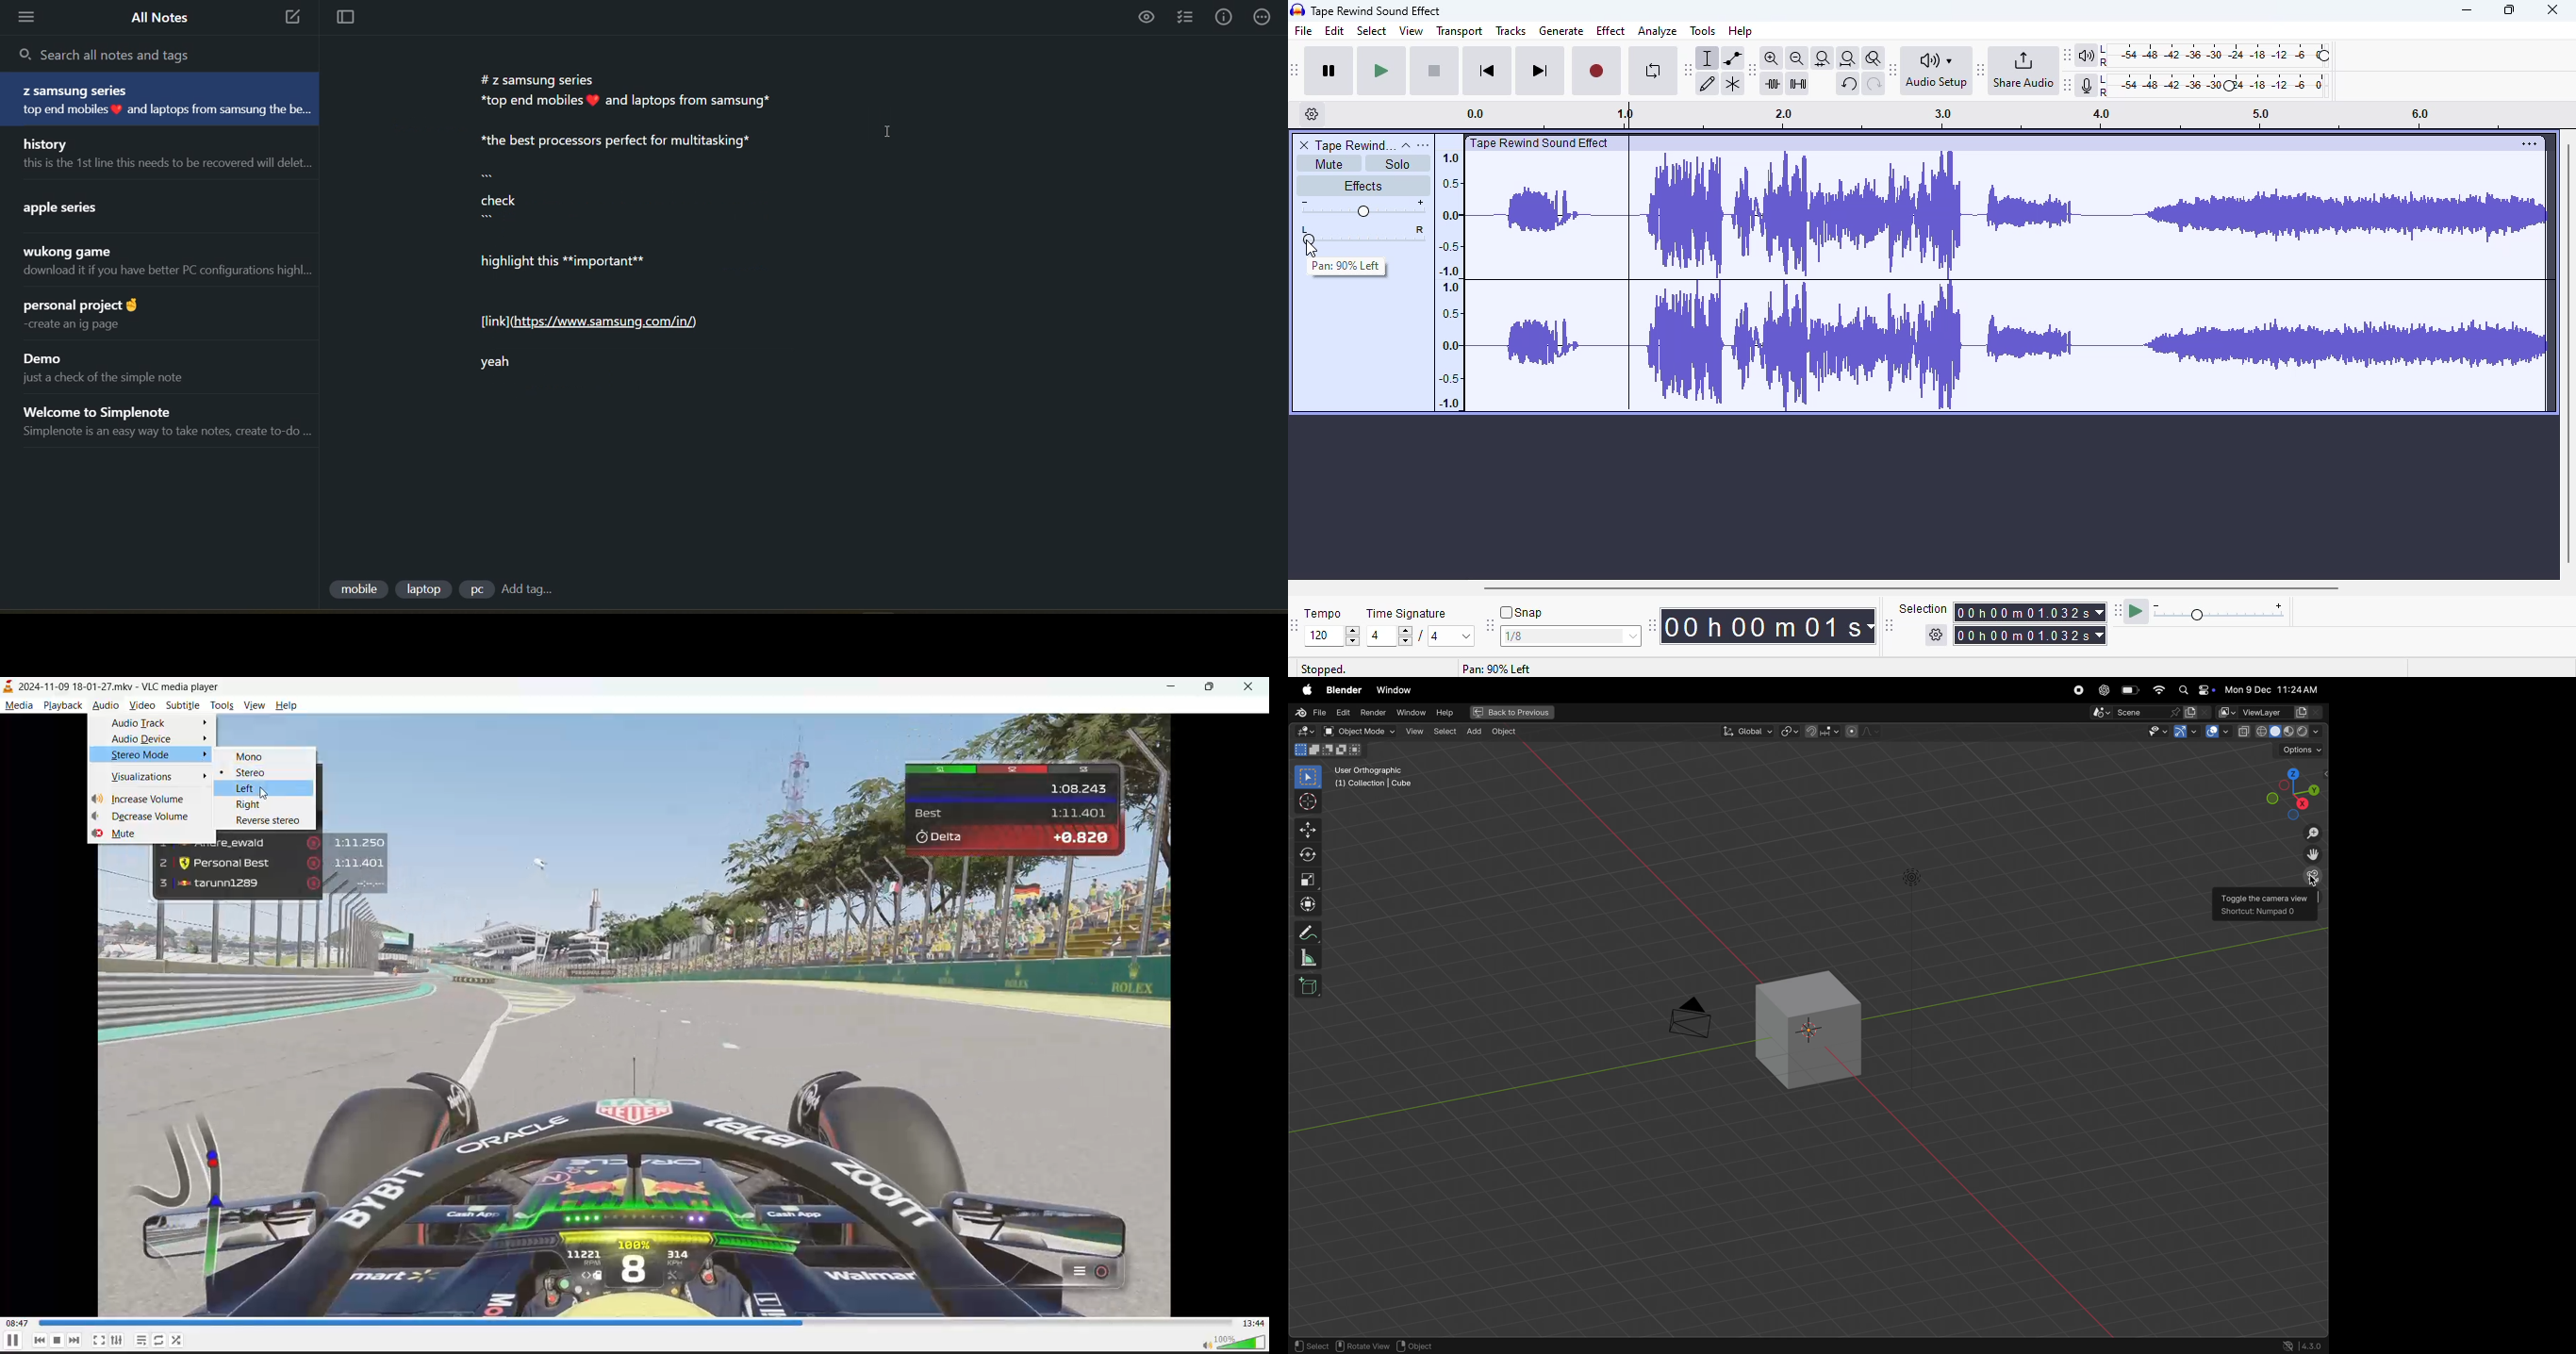 Image resolution: width=2576 pixels, height=1372 pixels. Describe the element at coordinates (116, 687) in the screenshot. I see `track and app name` at that location.